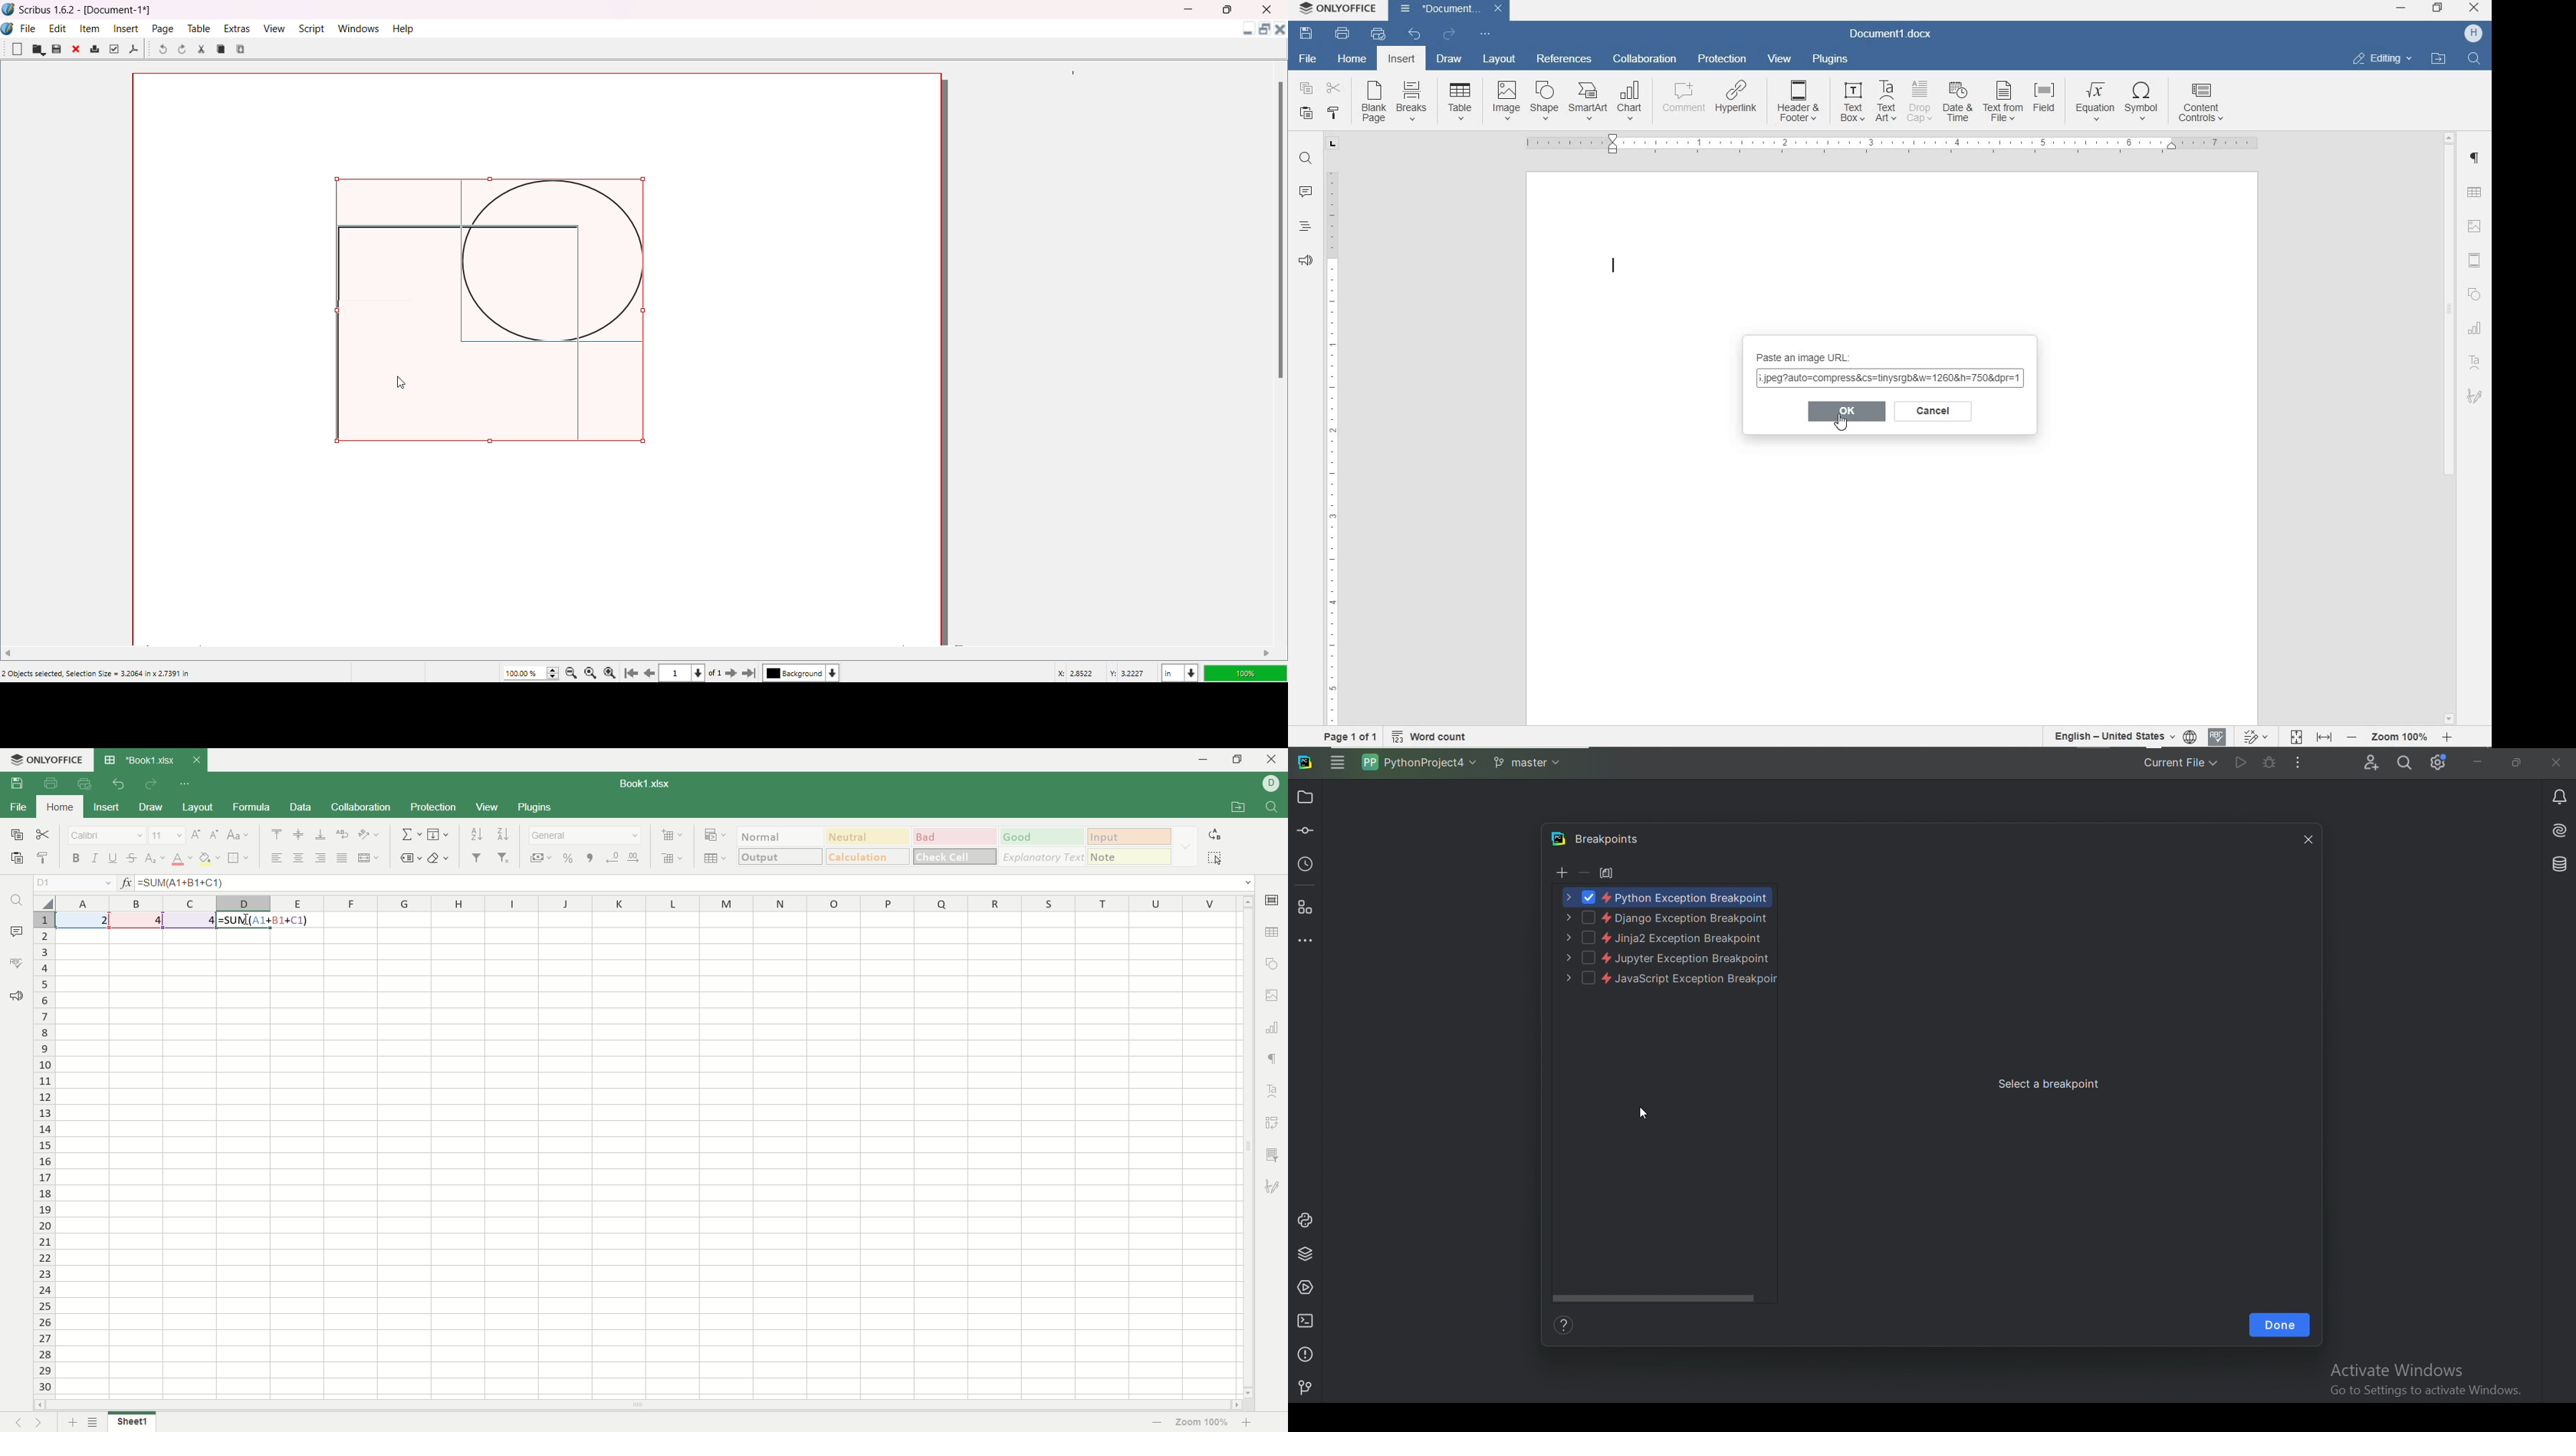  I want to click on Pointer, so click(1849, 429).